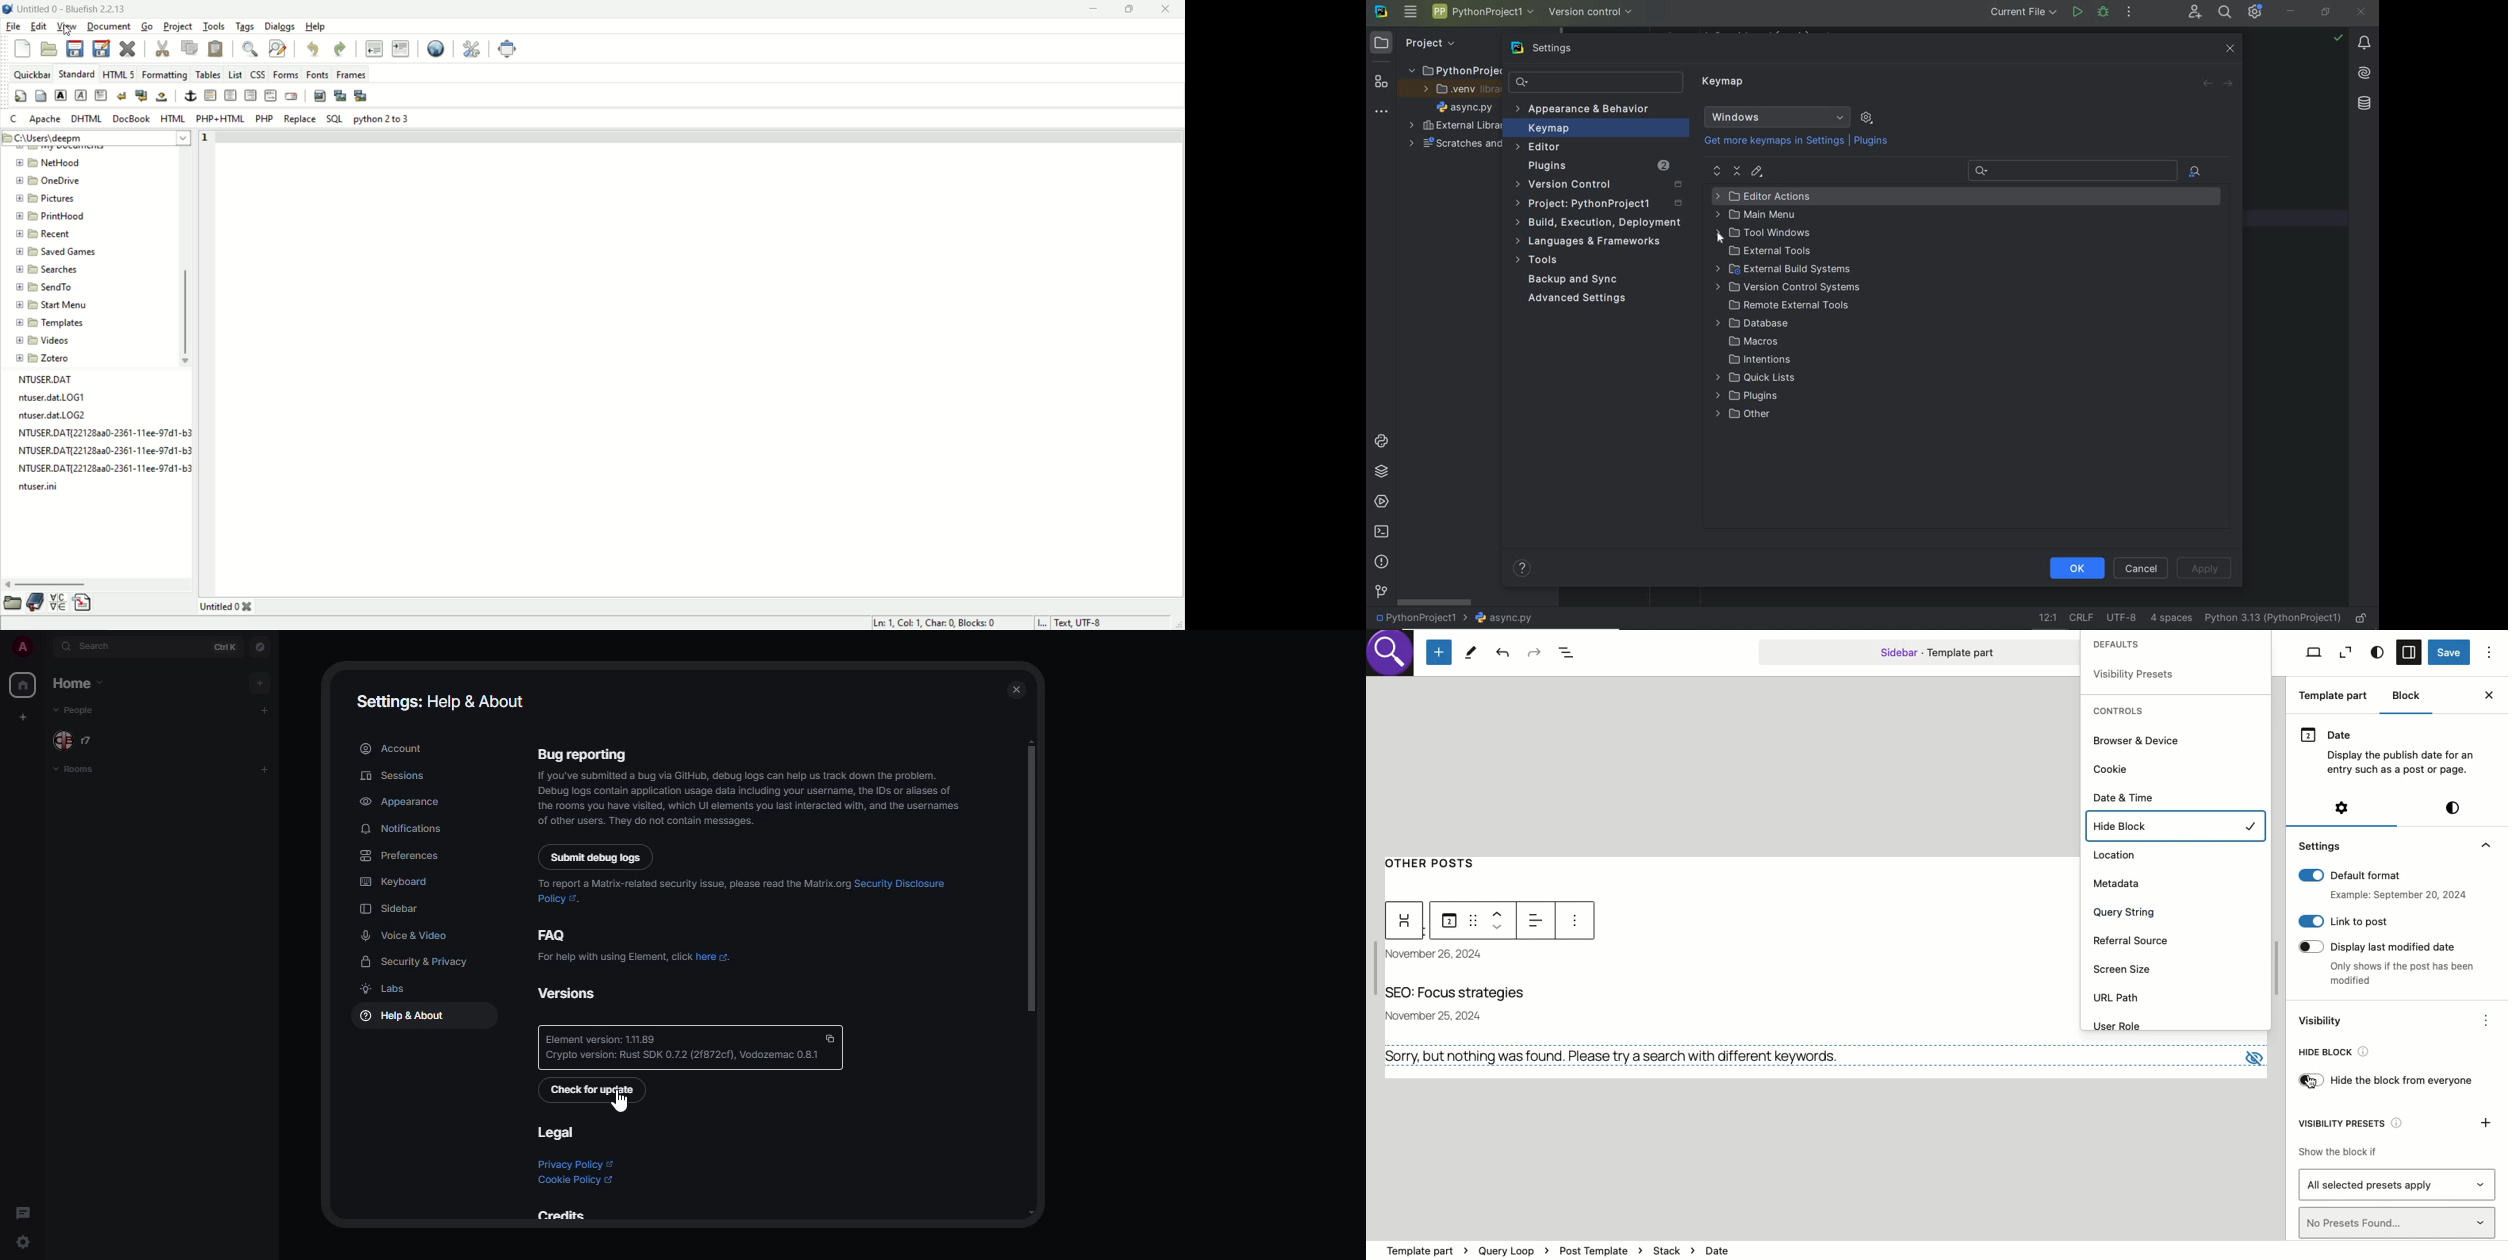  Describe the element at coordinates (120, 95) in the screenshot. I see `break` at that location.